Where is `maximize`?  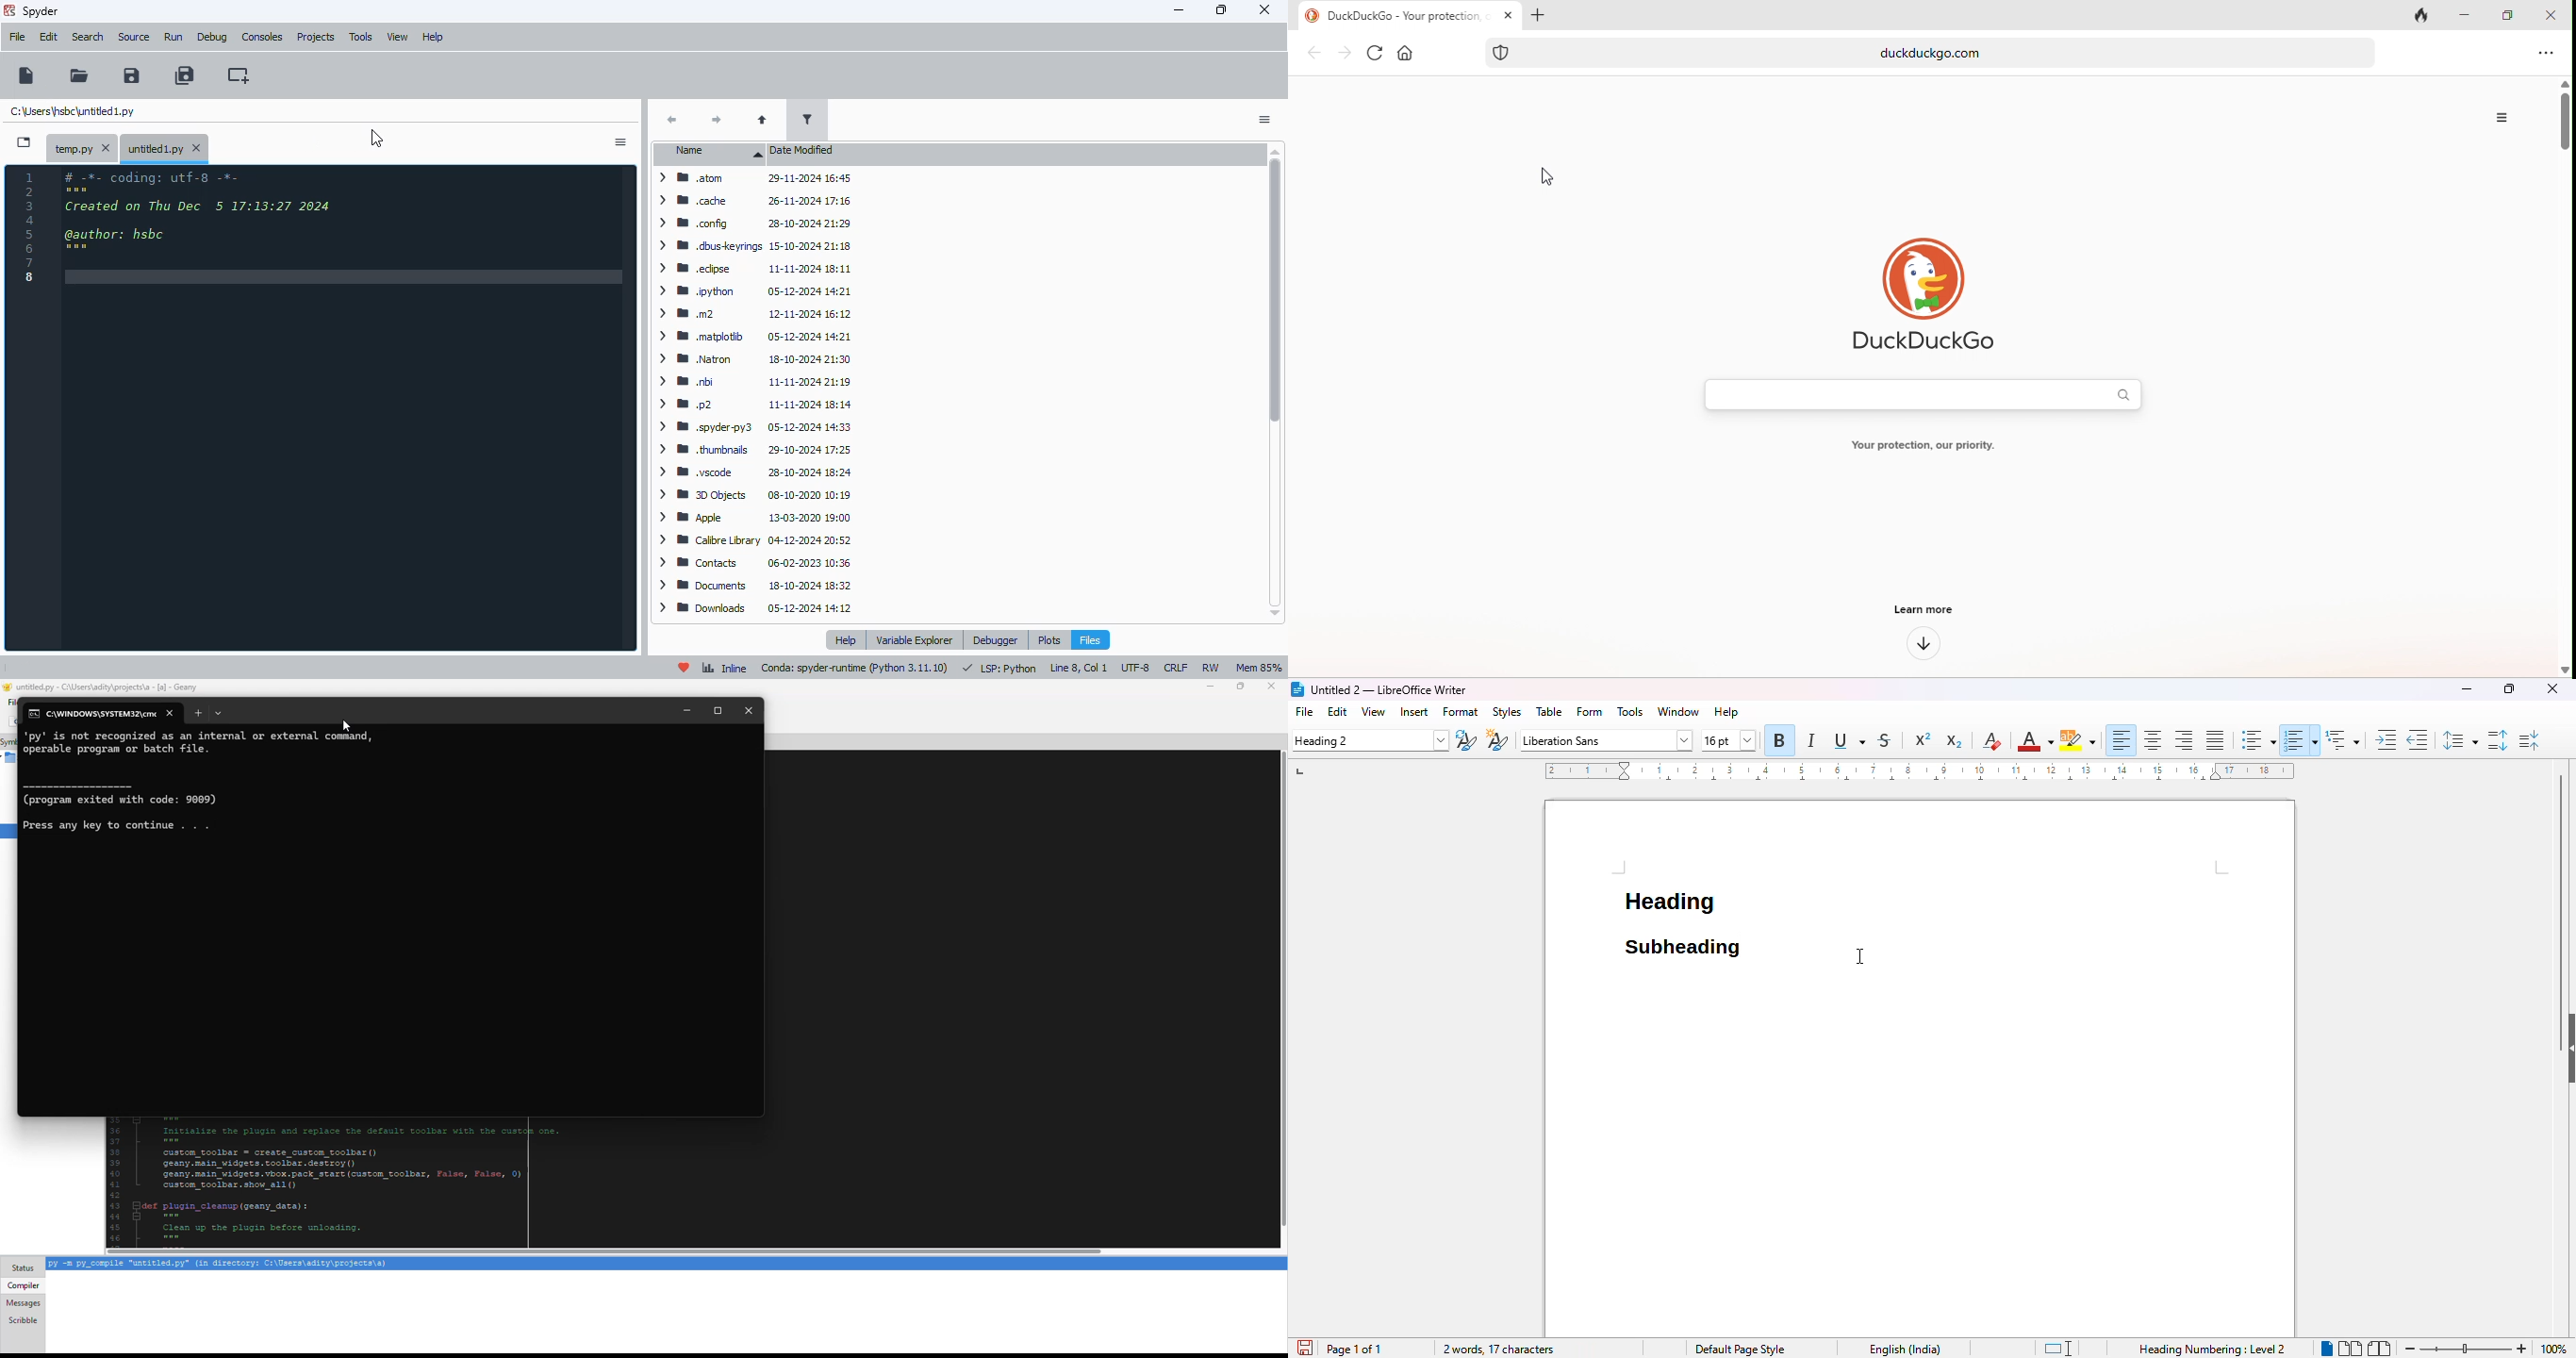 maximize is located at coordinates (2511, 687).